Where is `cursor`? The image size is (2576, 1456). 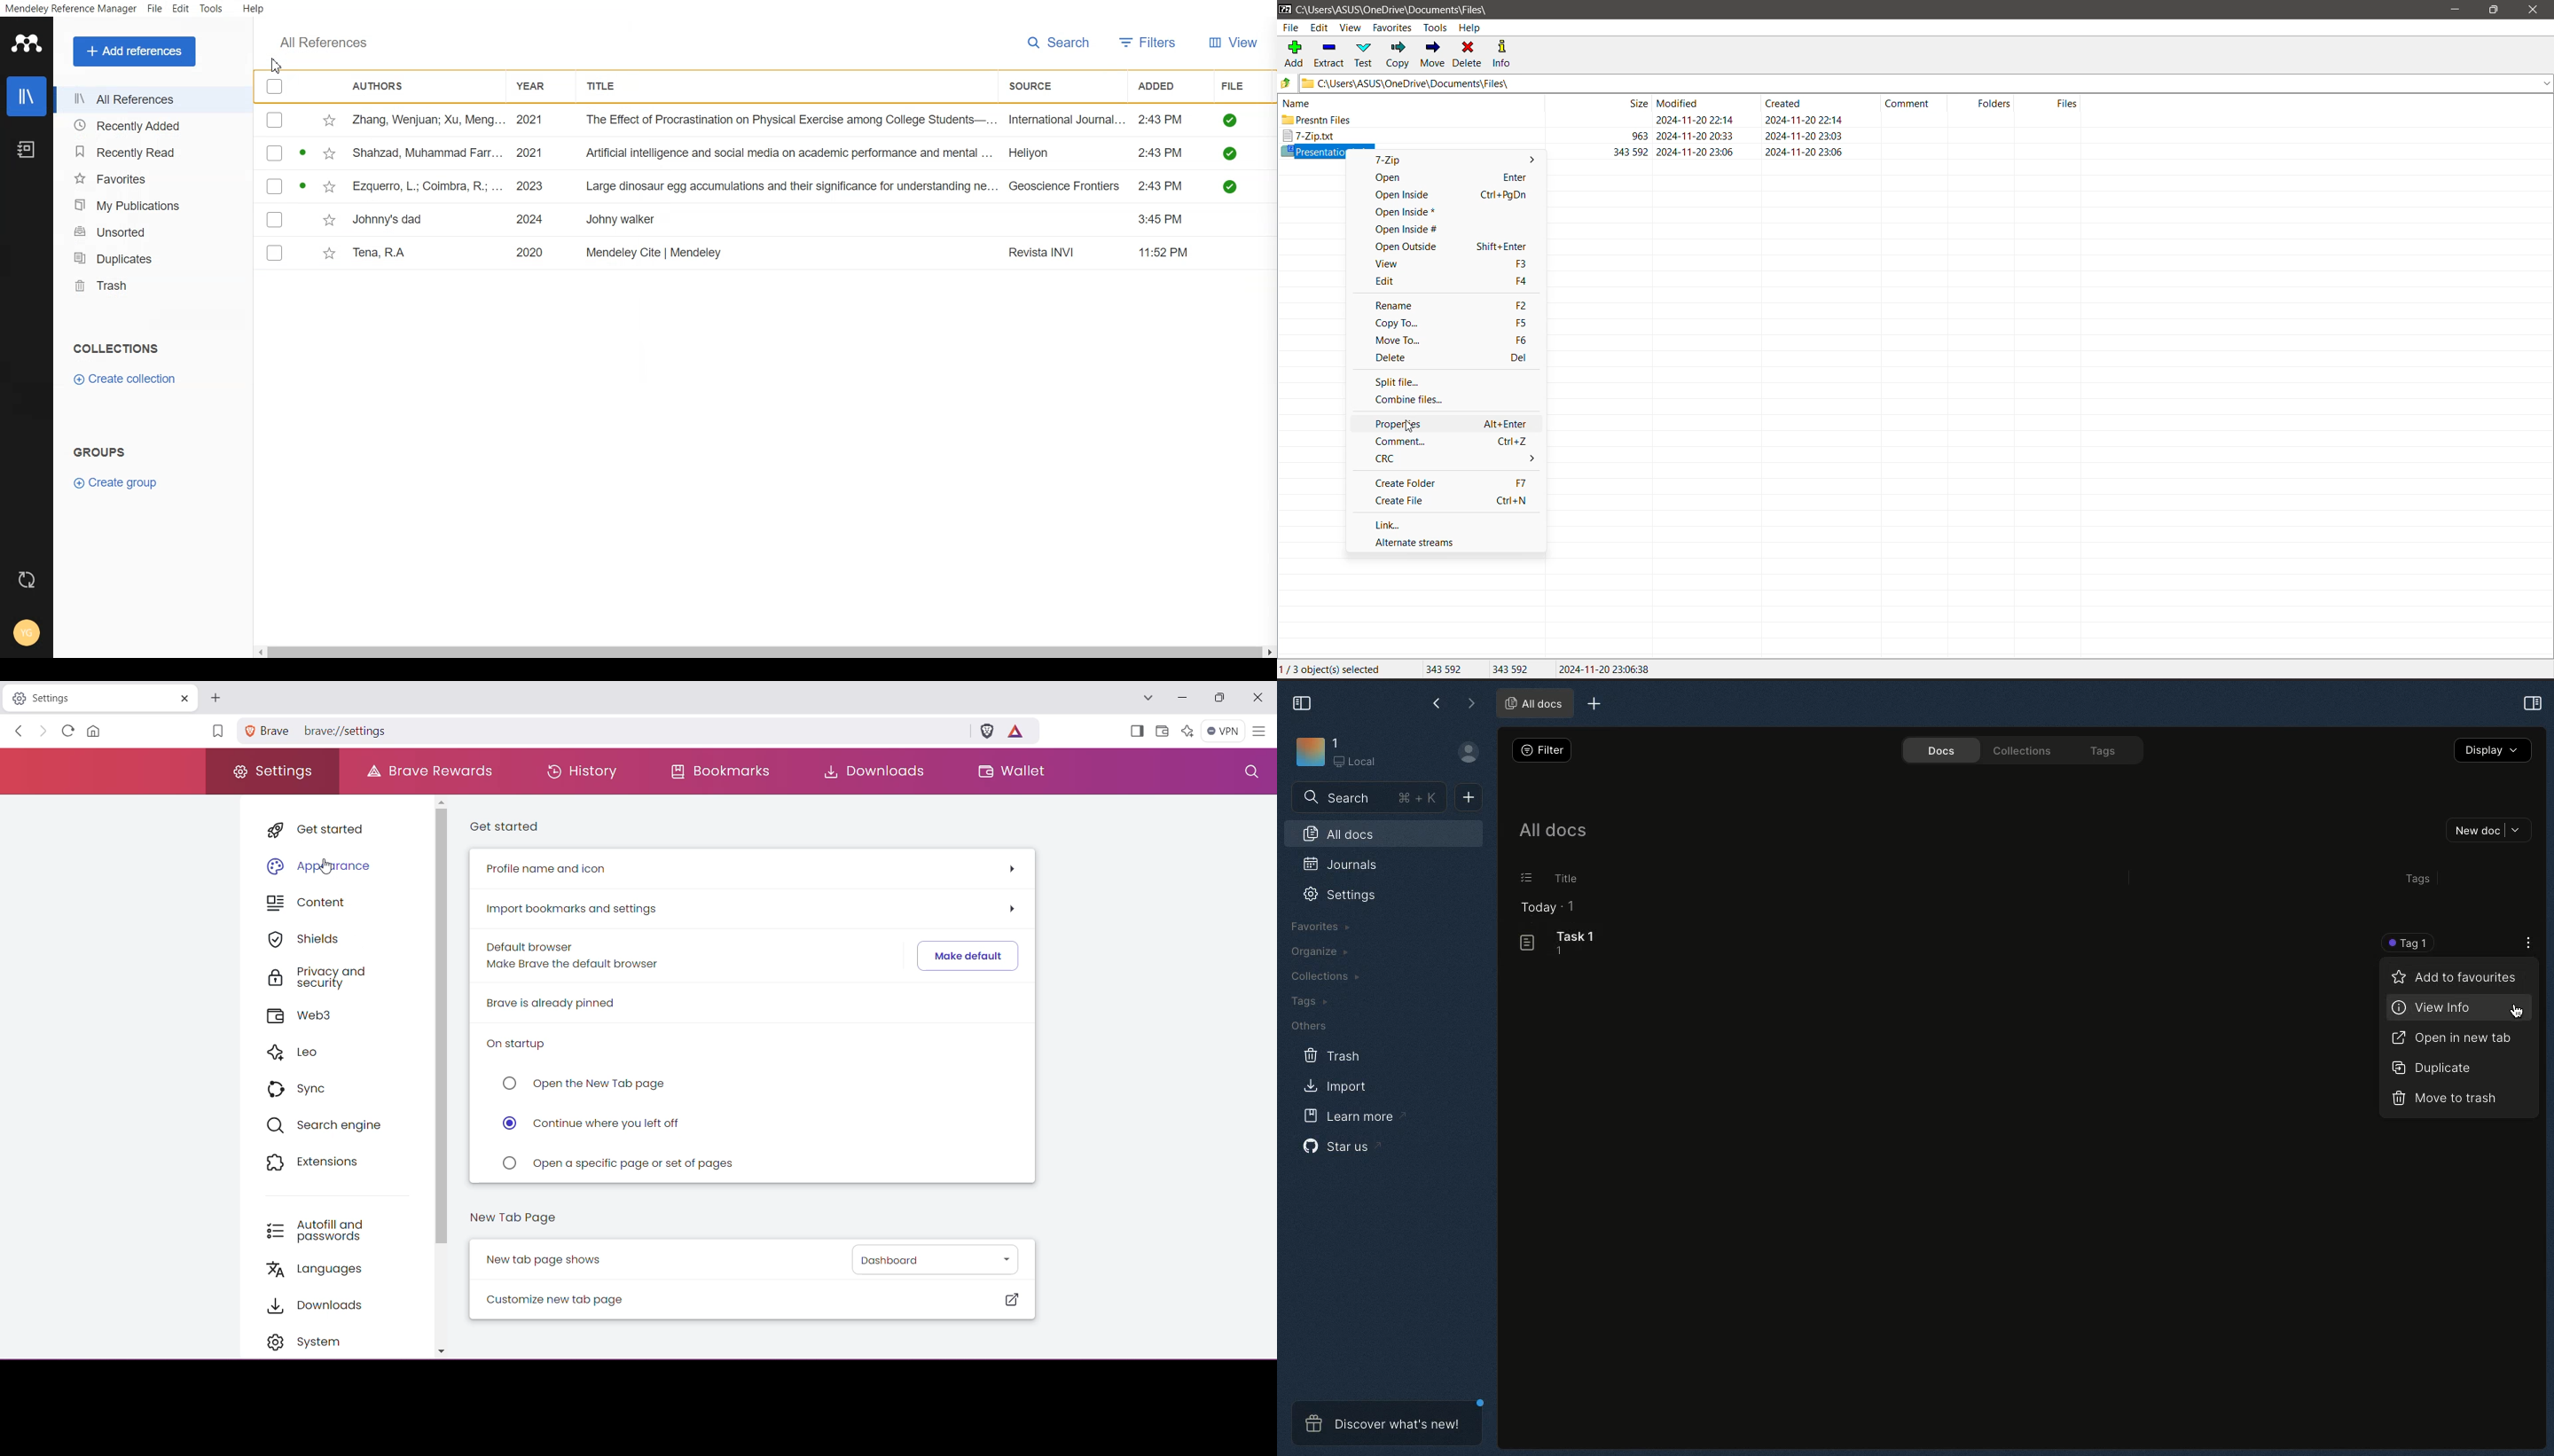 cursor is located at coordinates (329, 866).